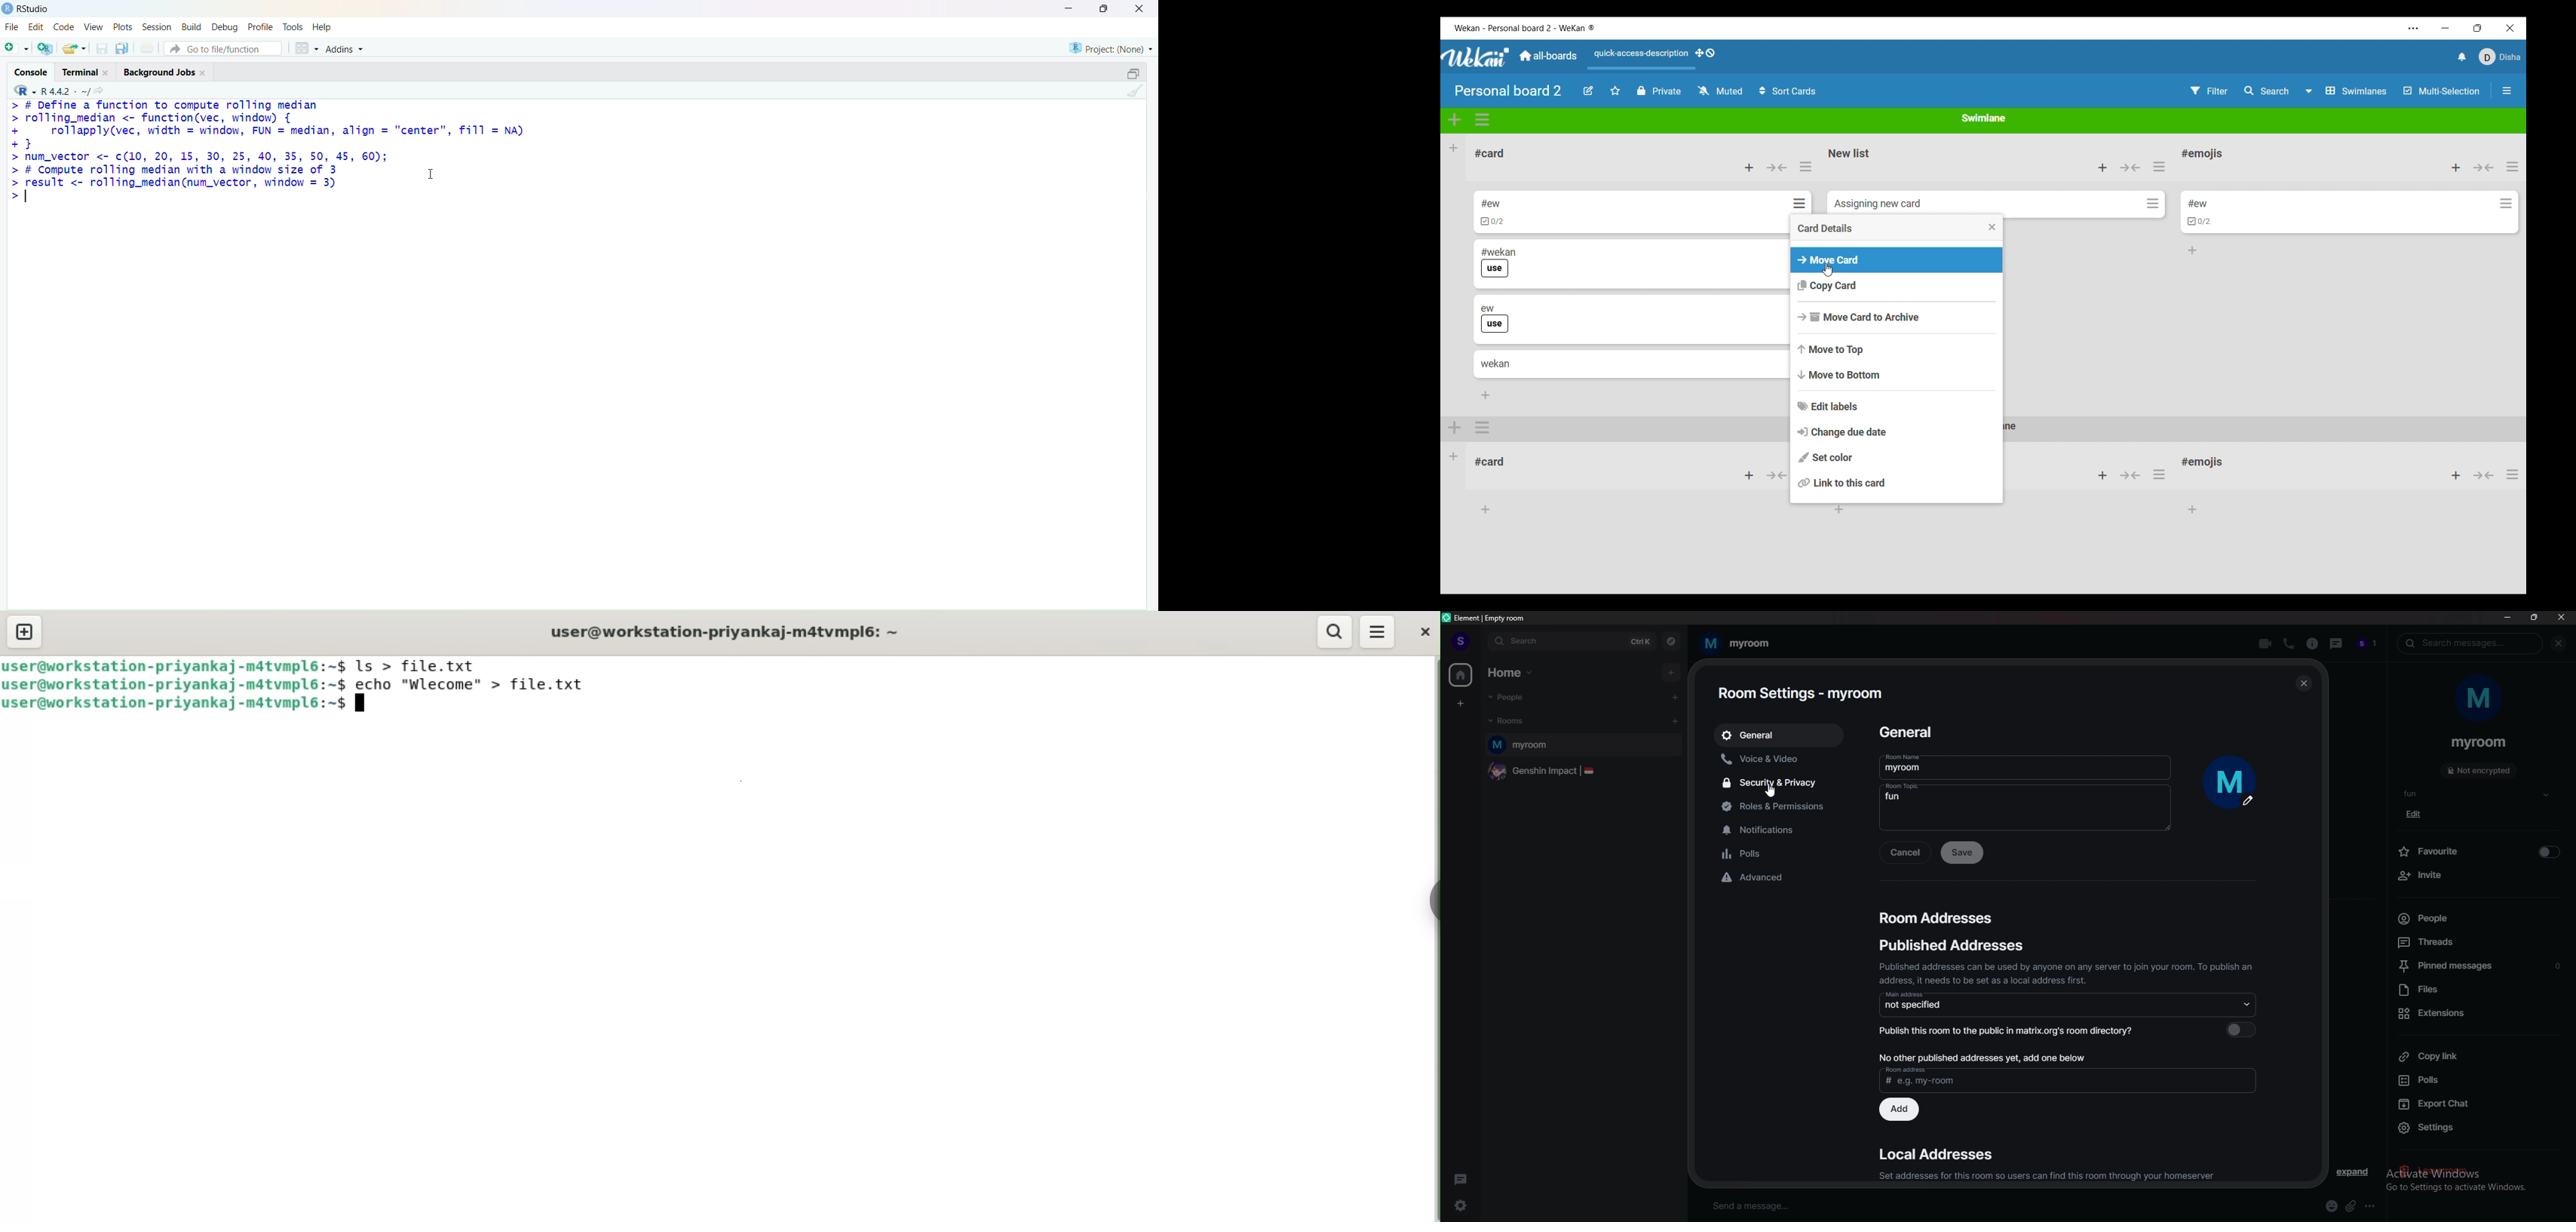  What do you see at coordinates (94, 28) in the screenshot?
I see `view` at bounding box center [94, 28].